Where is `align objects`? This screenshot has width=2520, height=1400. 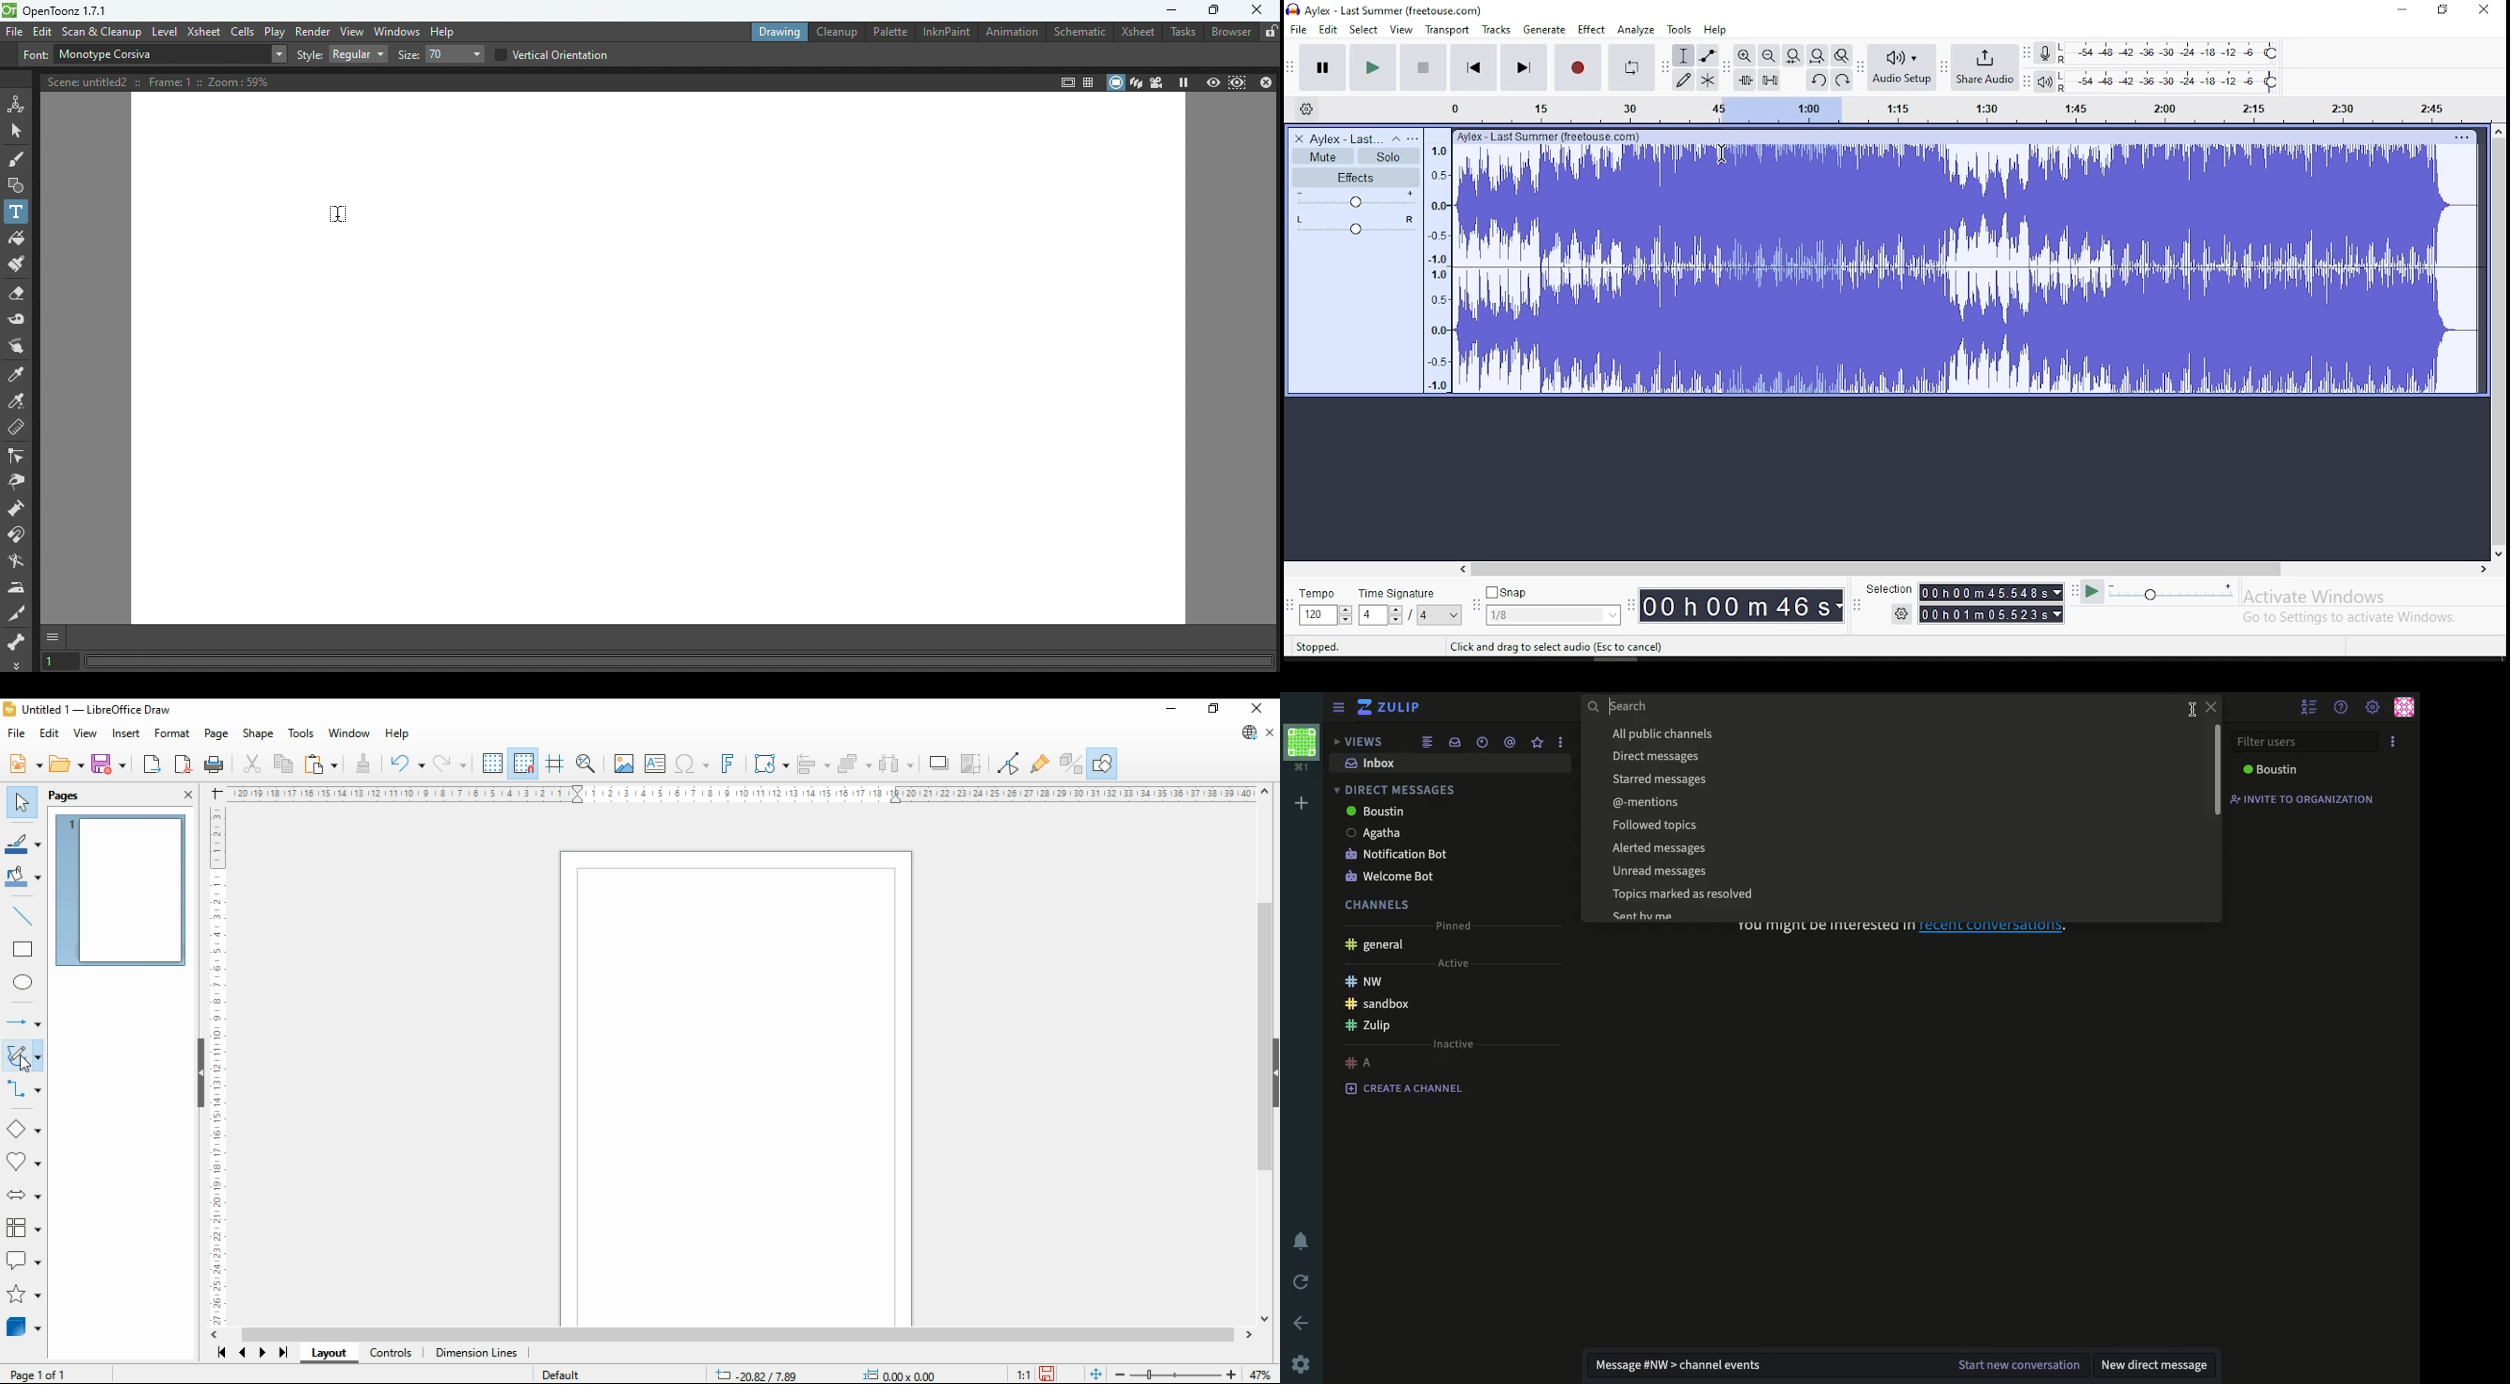
align objects is located at coordinates (814, 764).